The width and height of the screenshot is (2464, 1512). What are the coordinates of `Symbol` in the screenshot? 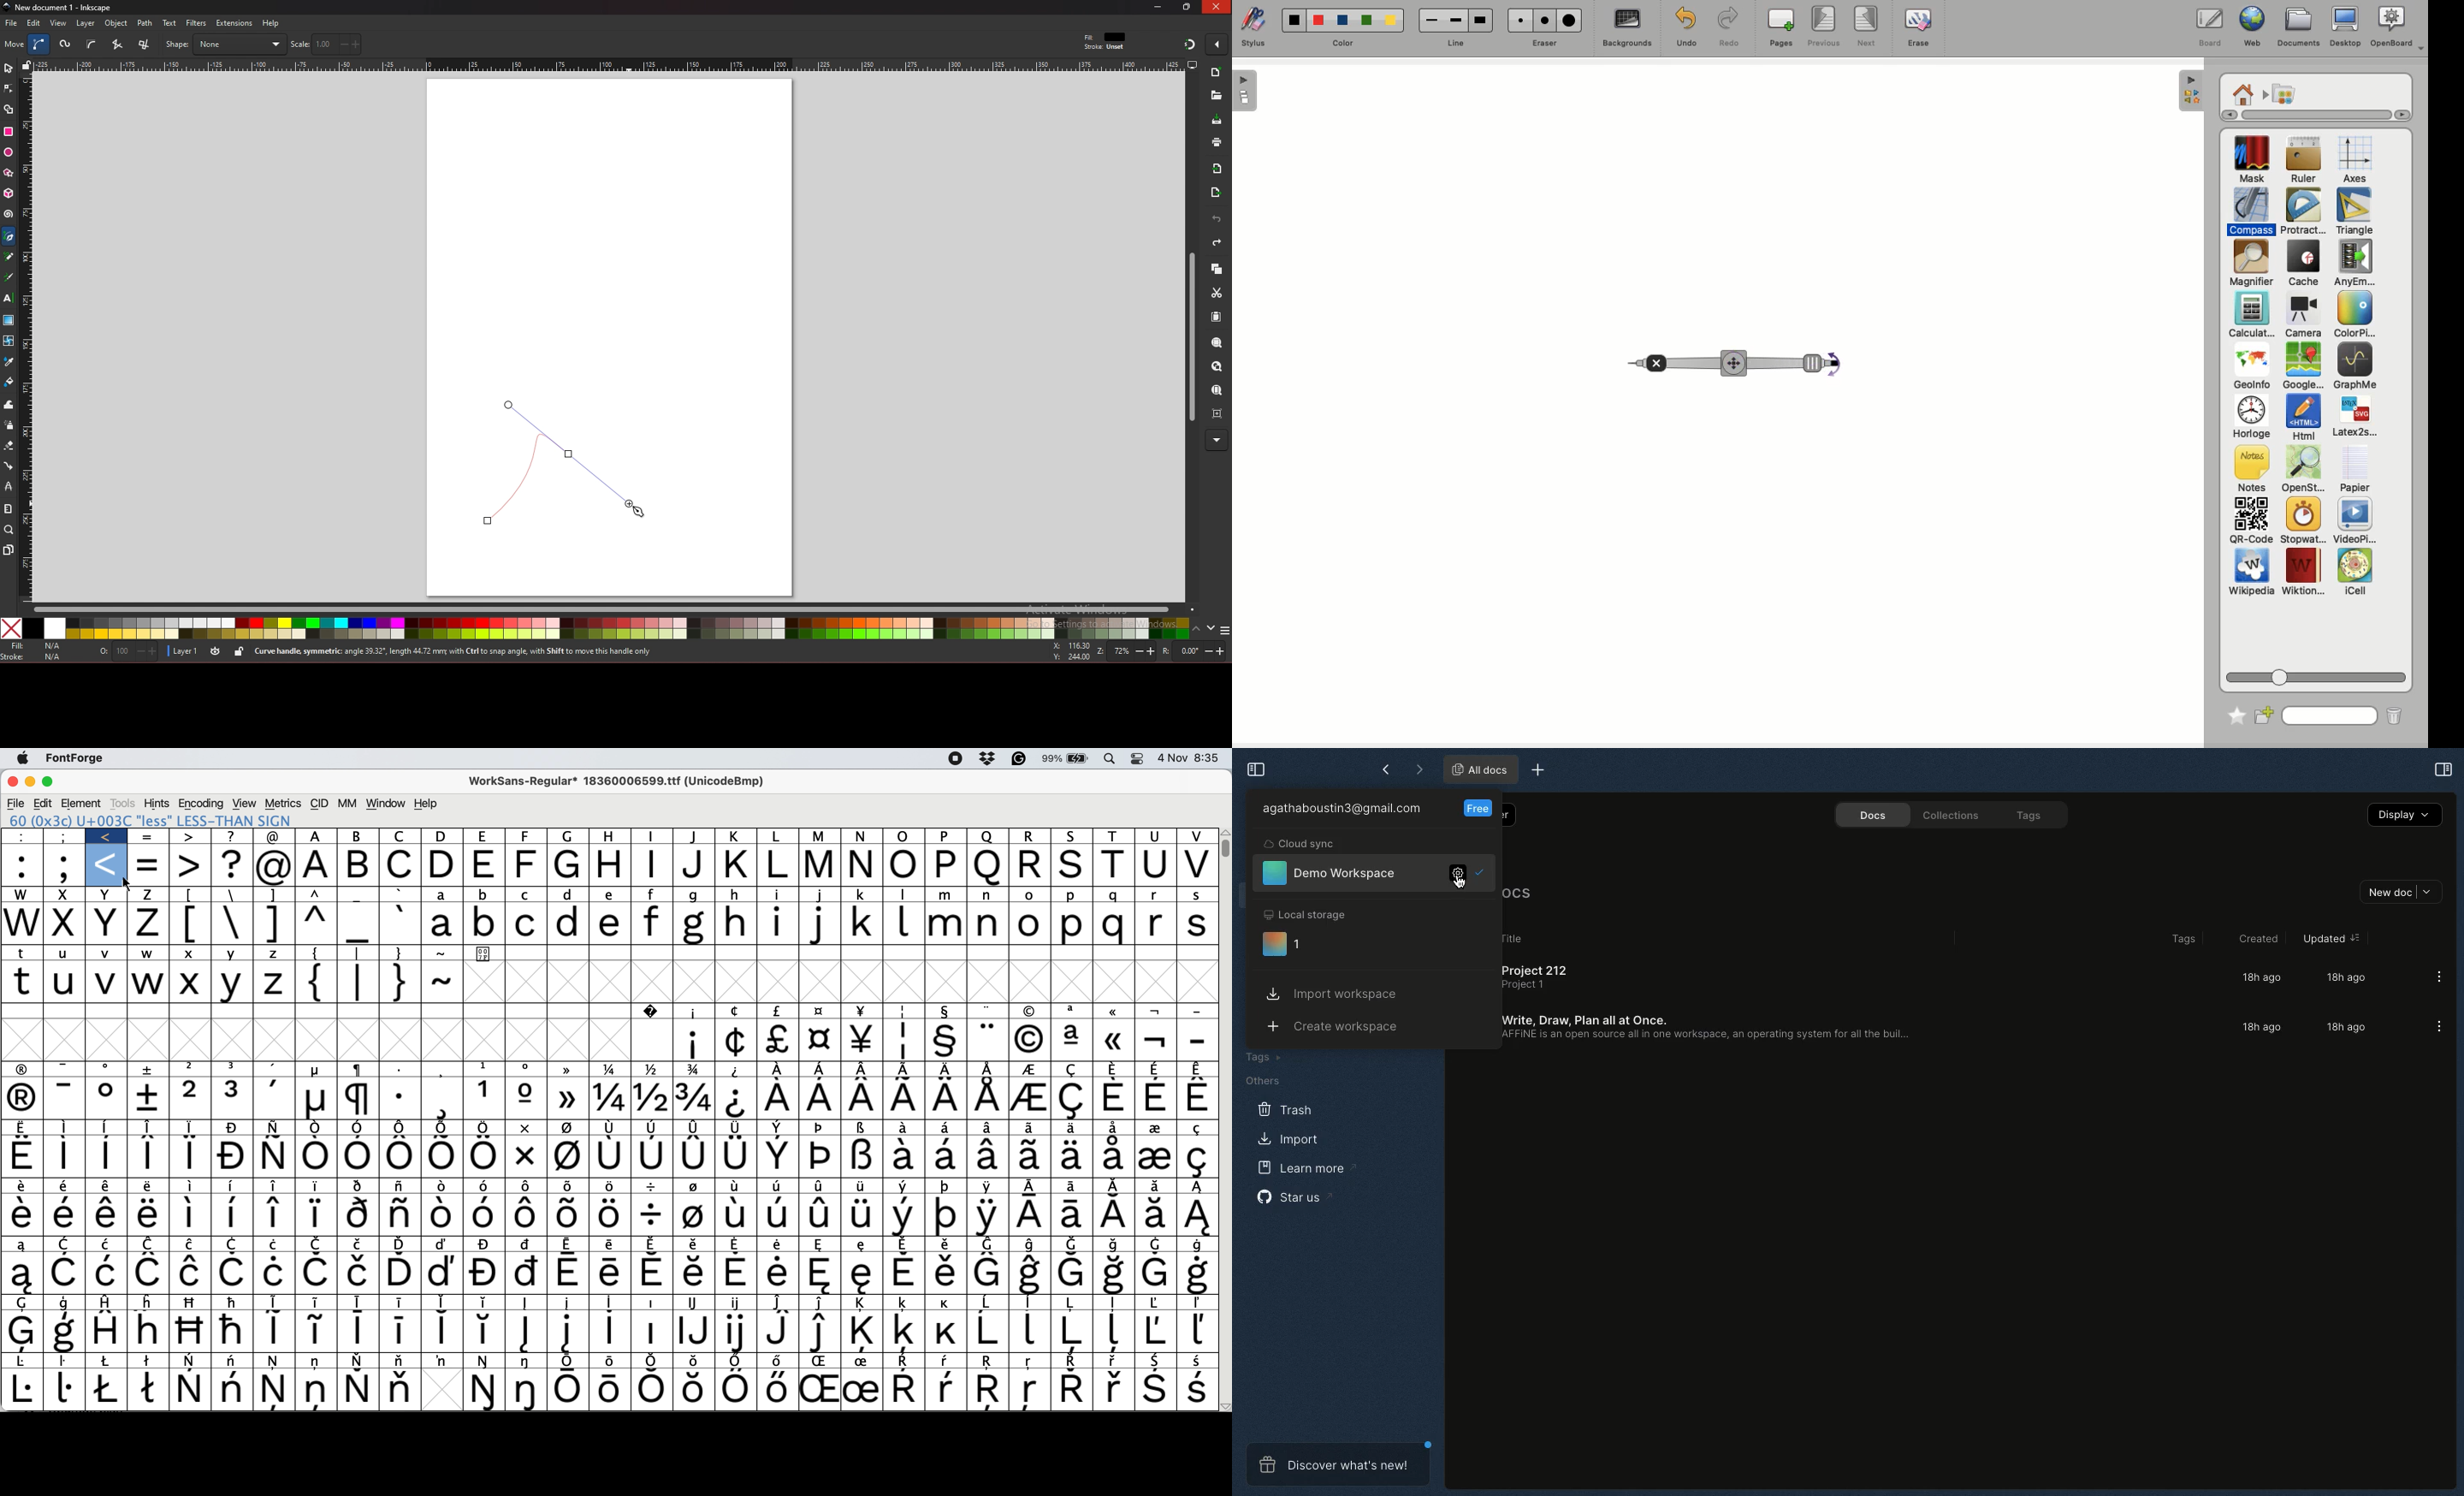 It's located at (819, 1011).